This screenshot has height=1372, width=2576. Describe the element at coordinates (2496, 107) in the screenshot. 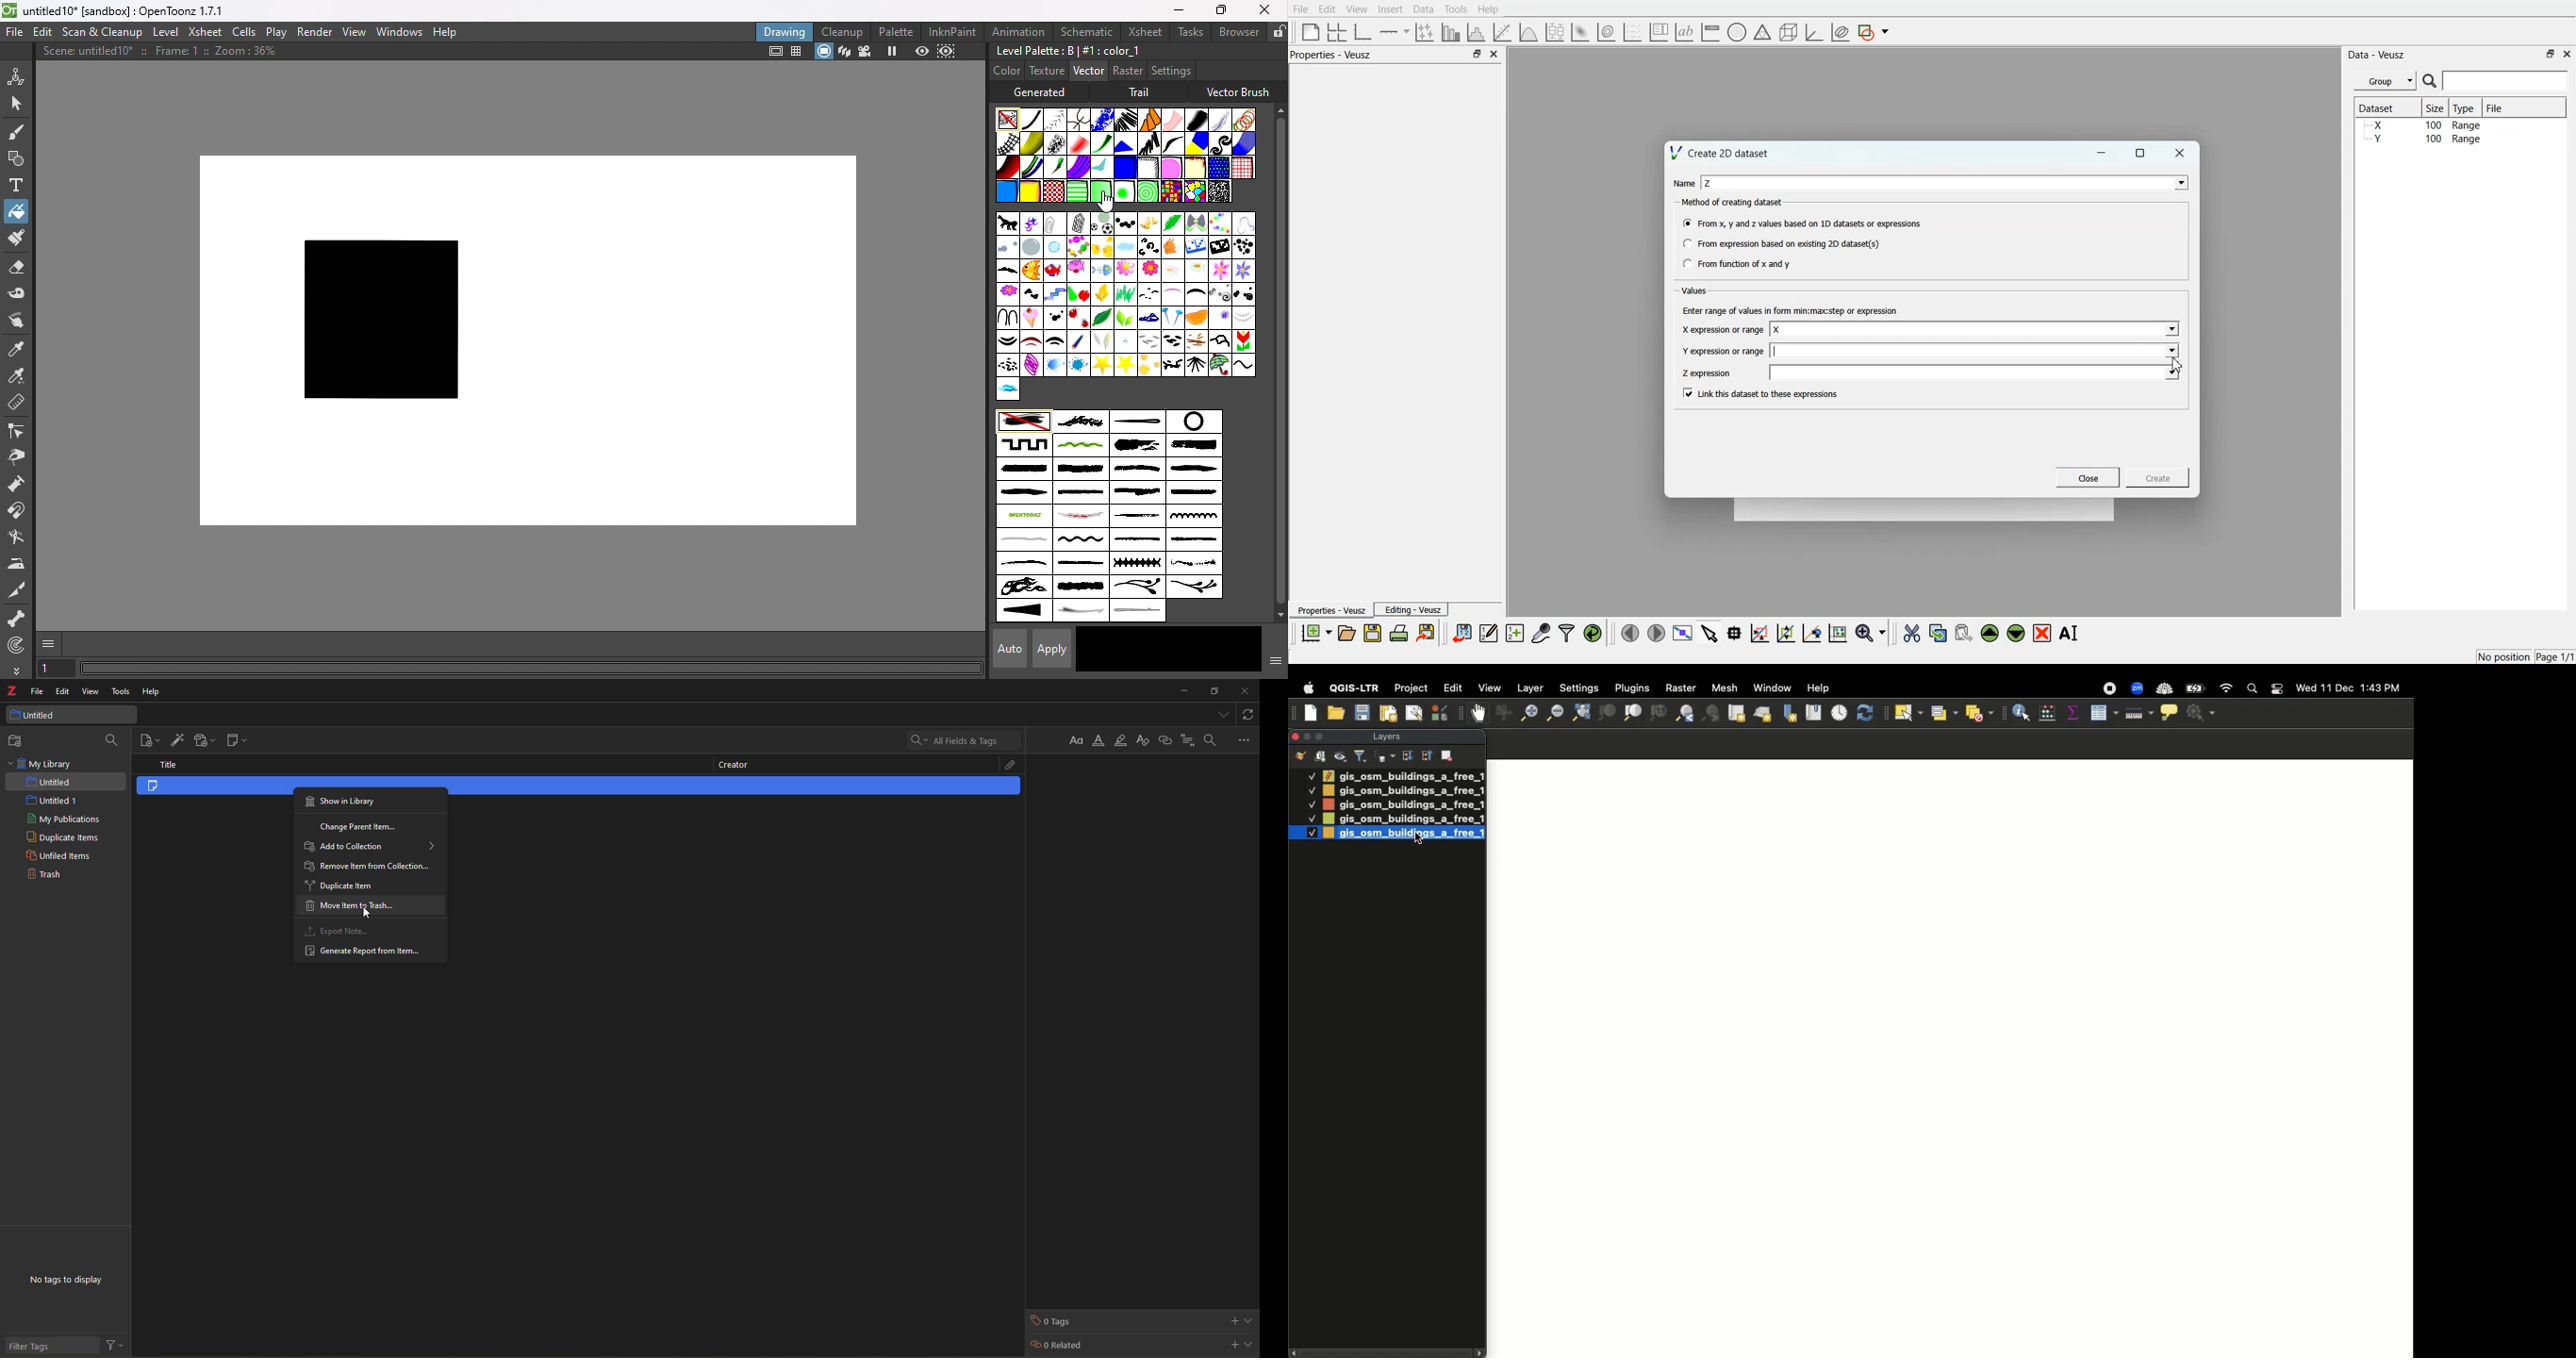

I see `File` at that location.